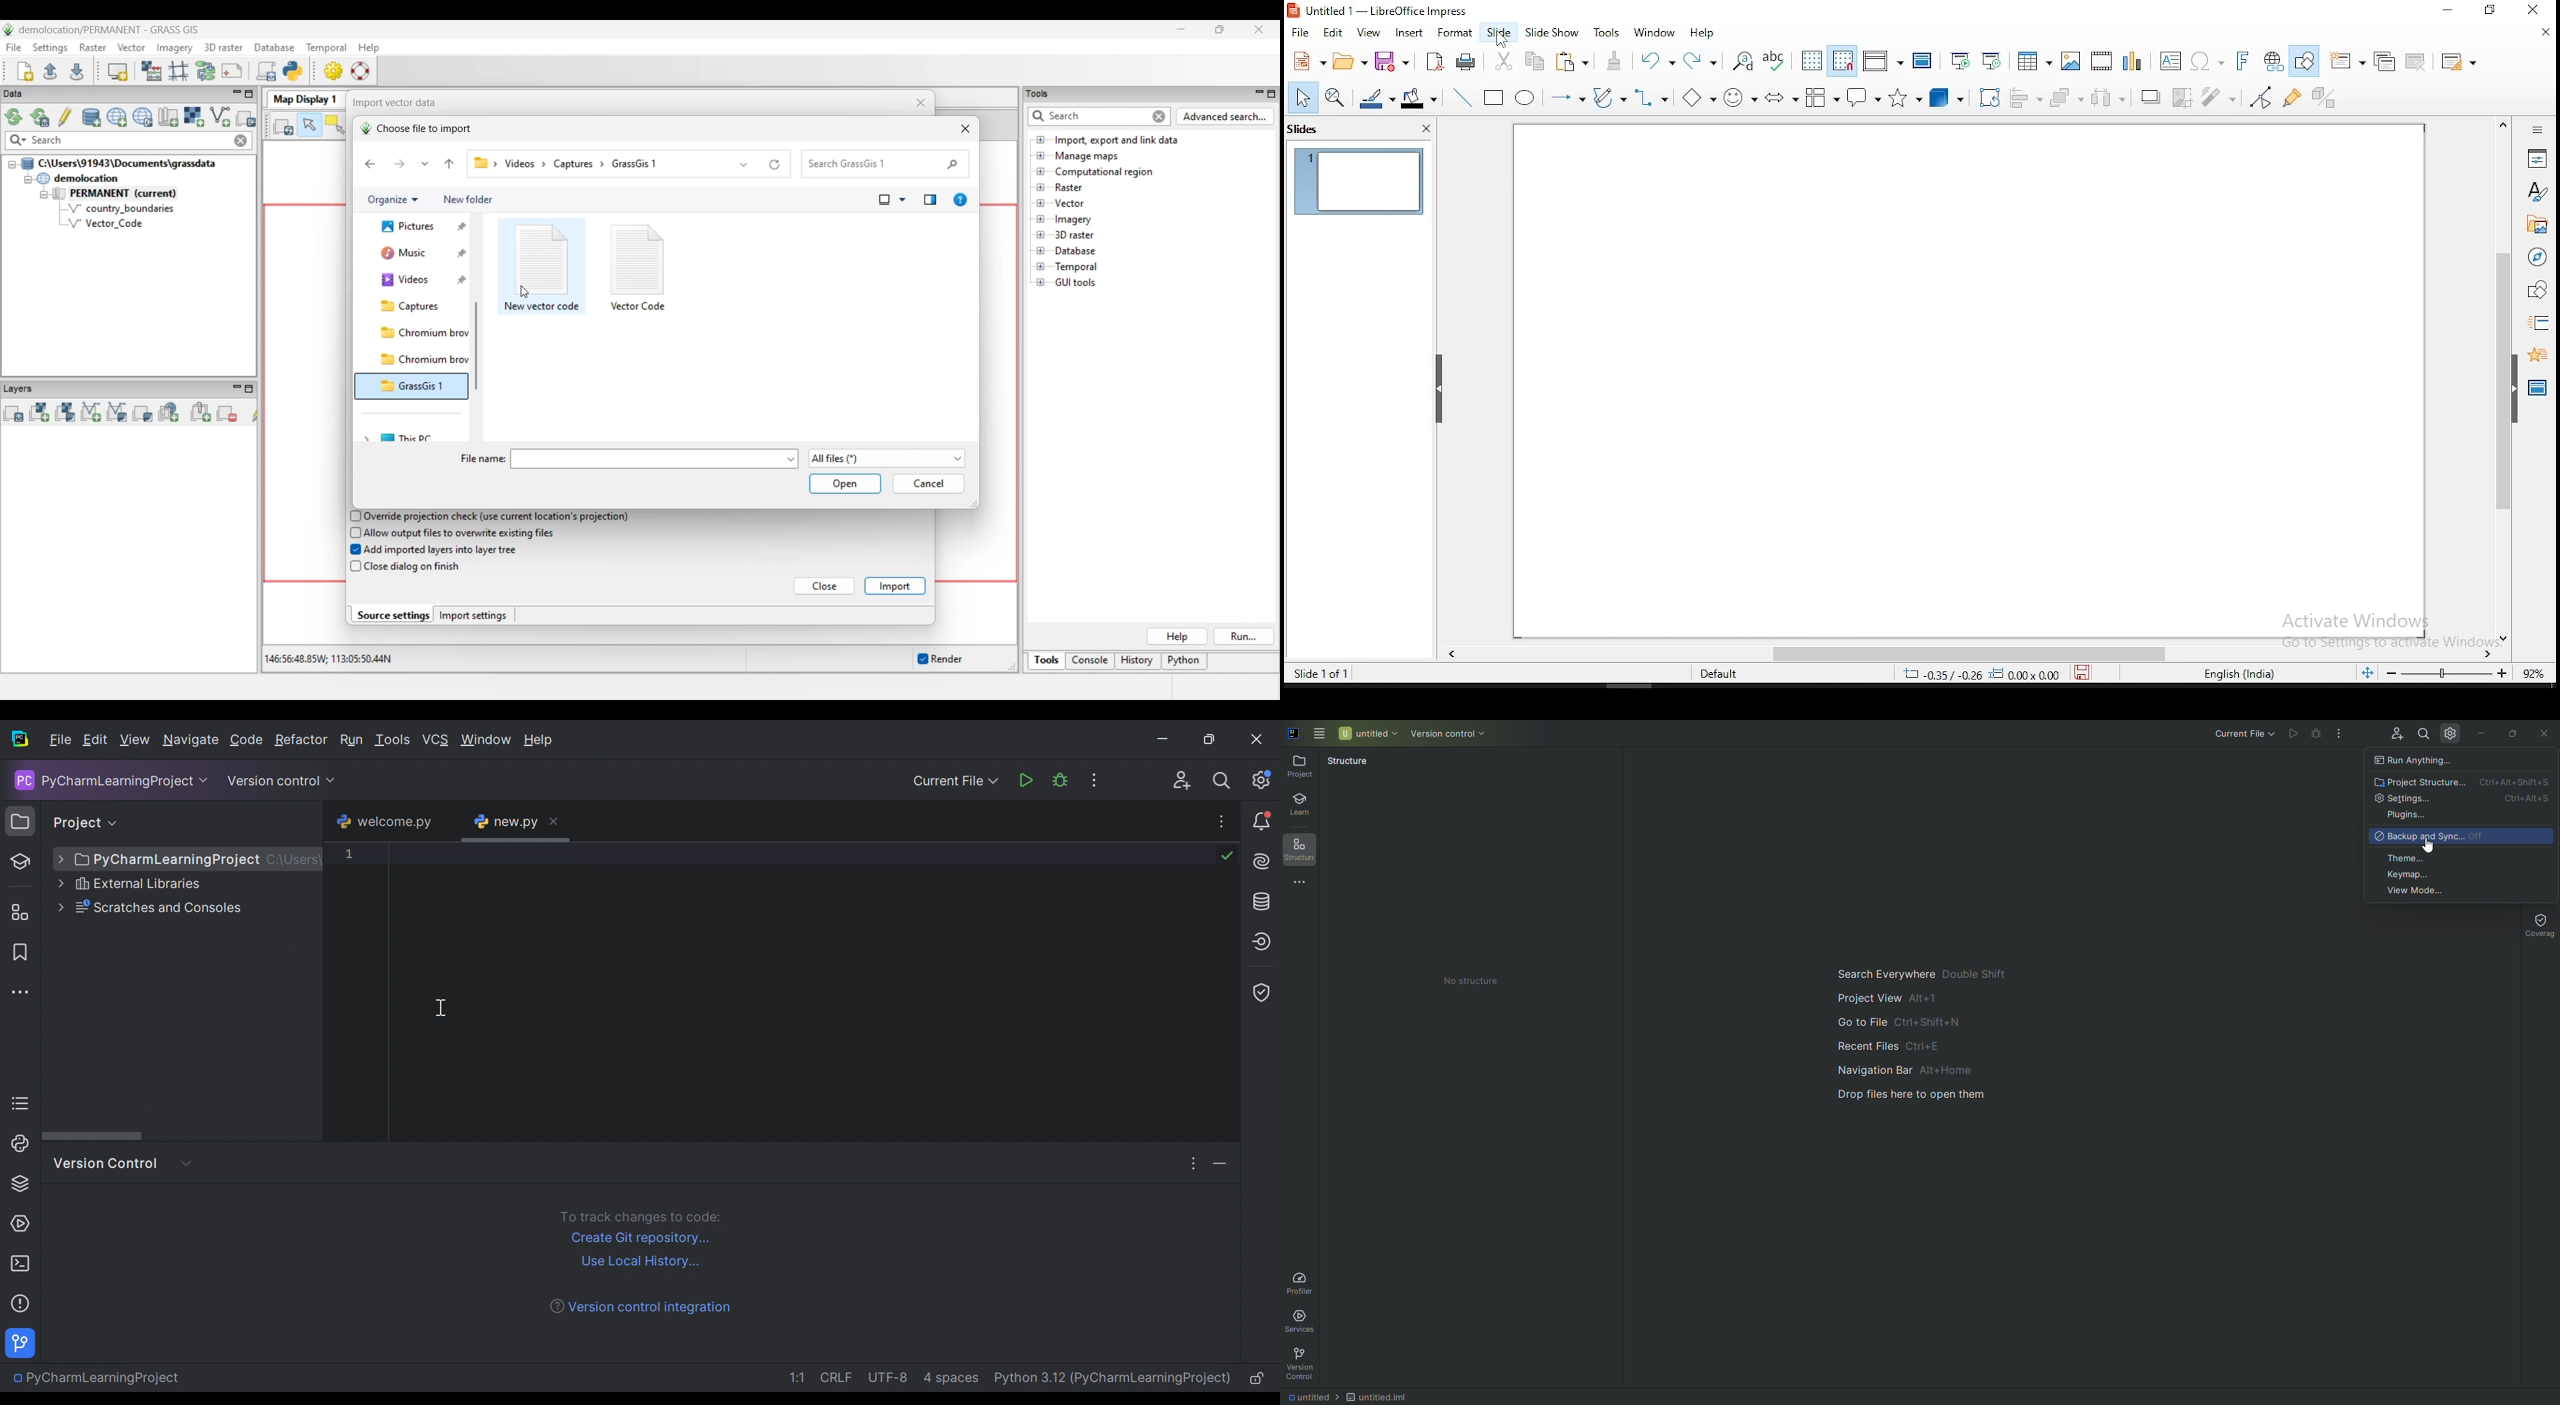 This screenshot has width=2576, height=1428. Describe the element at coordinates (1740, 95) in the screenshot. I see `symbol shapes` at that location.